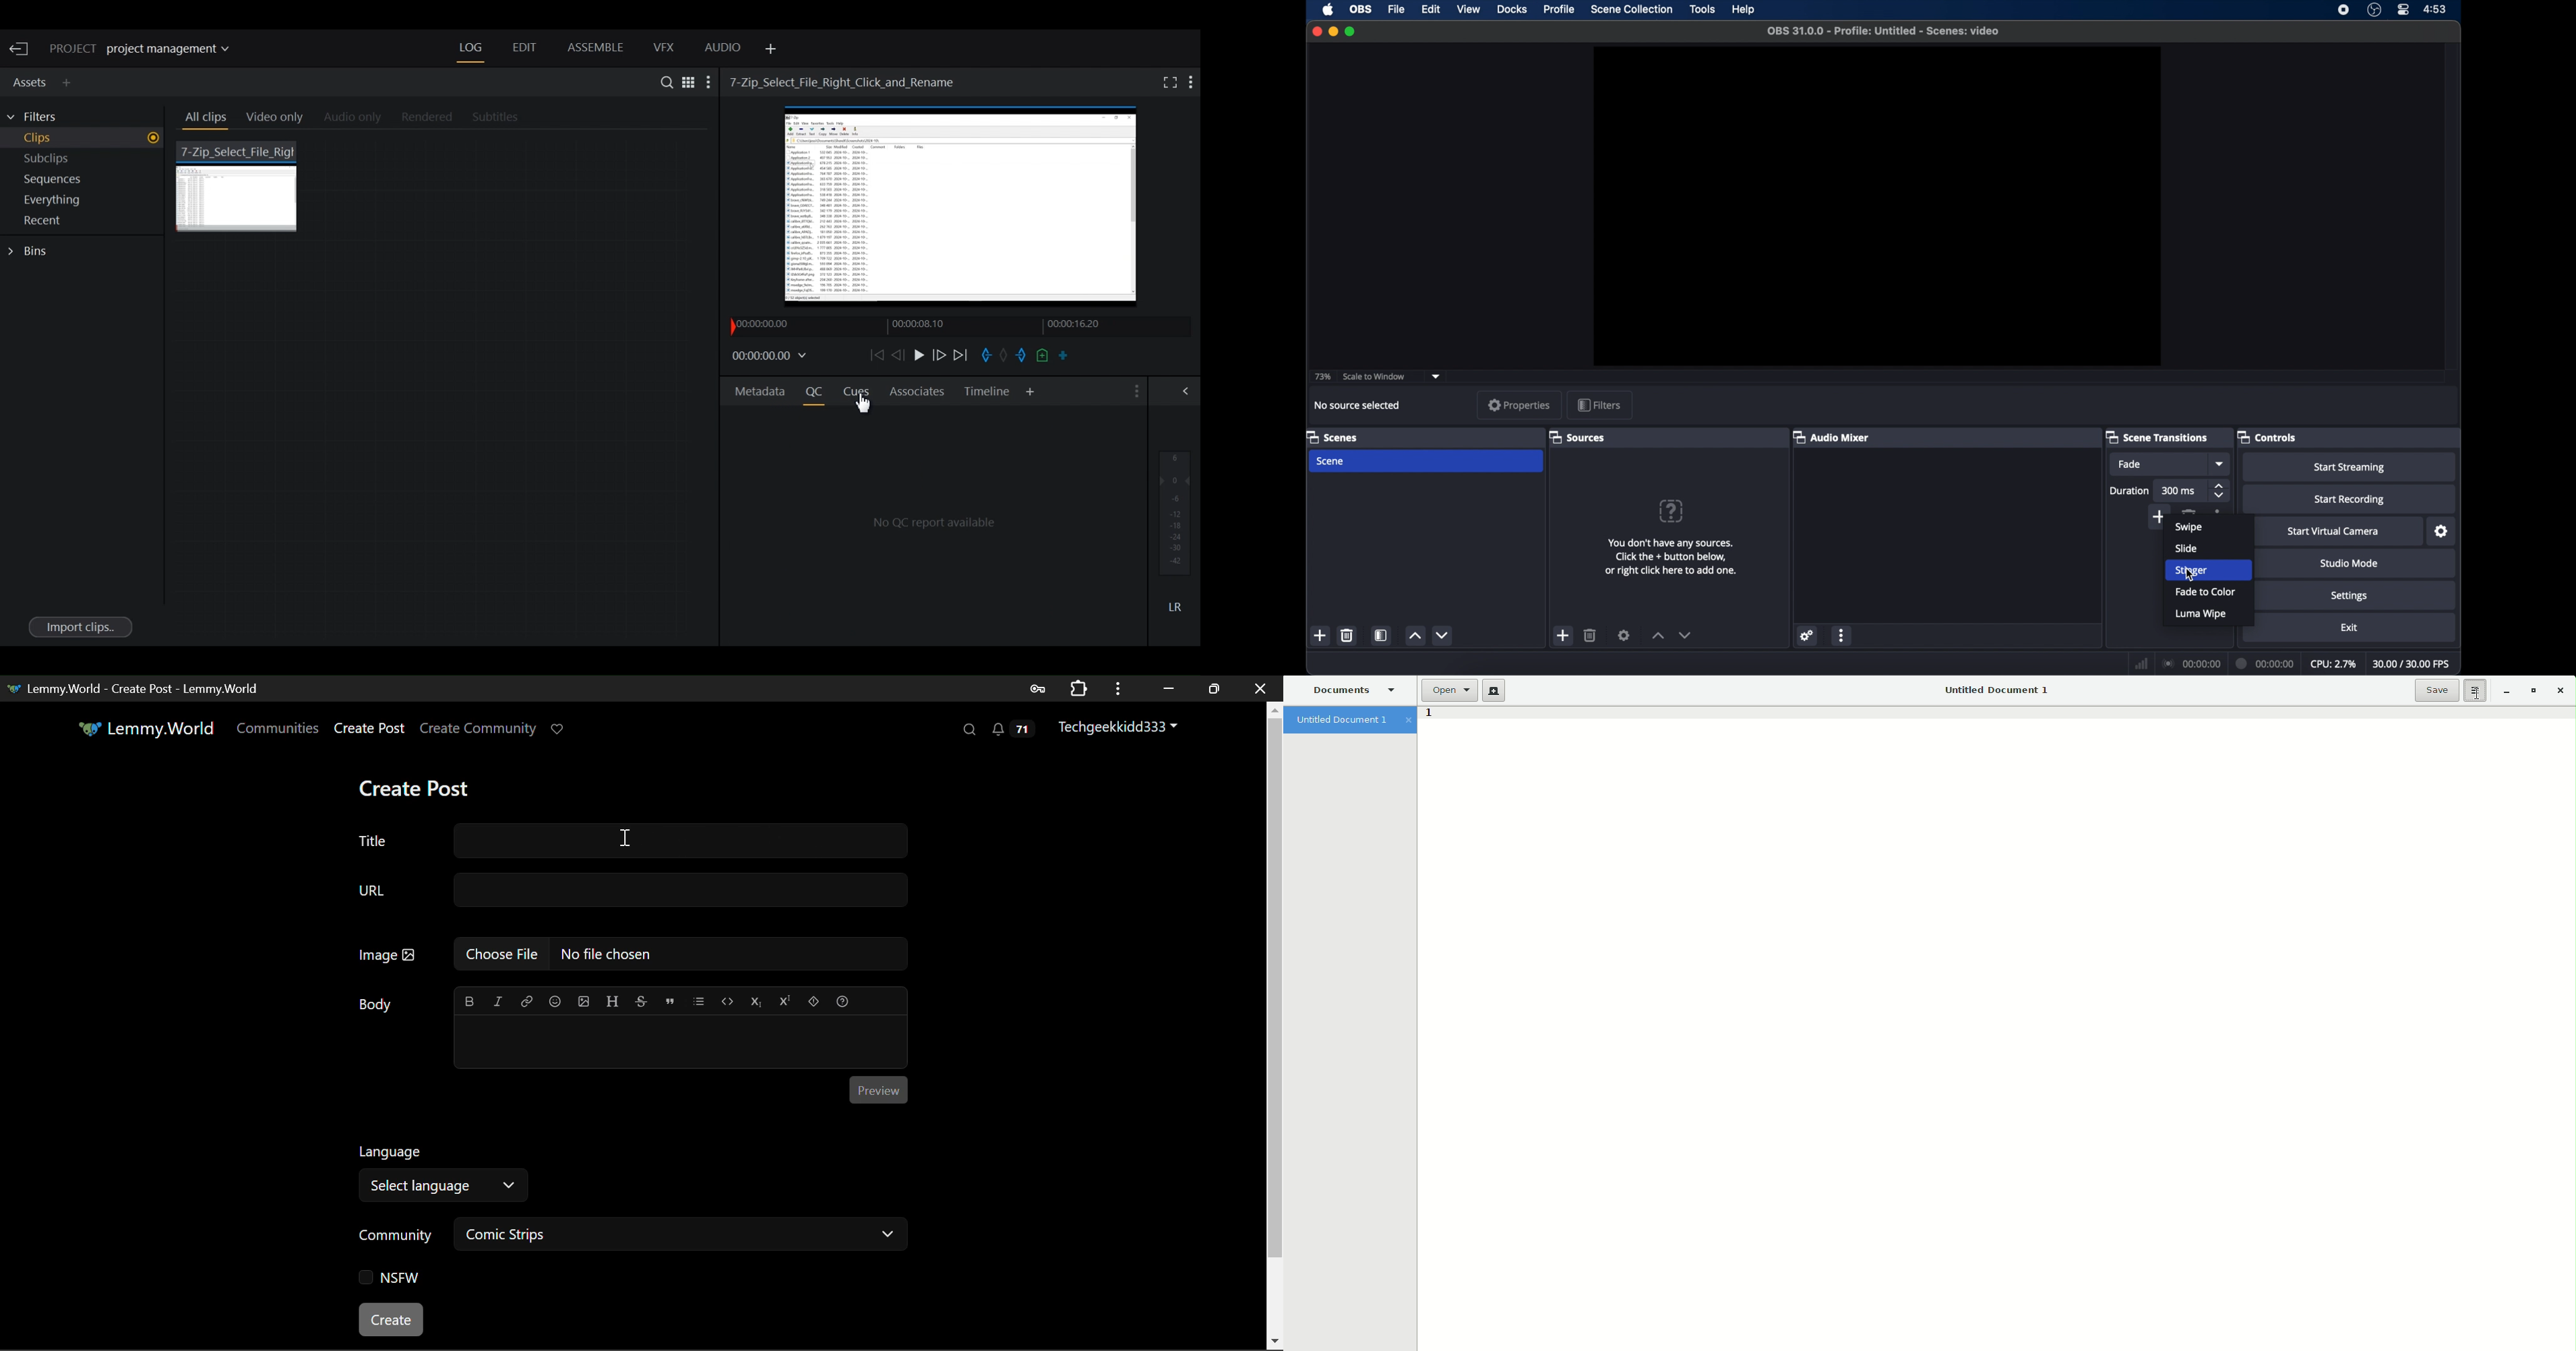 The width and height of the screenshot is (2576, 1372). Describe the element at coordinates (2352, 468) in the screenshot. I see `start streaming` at that location.